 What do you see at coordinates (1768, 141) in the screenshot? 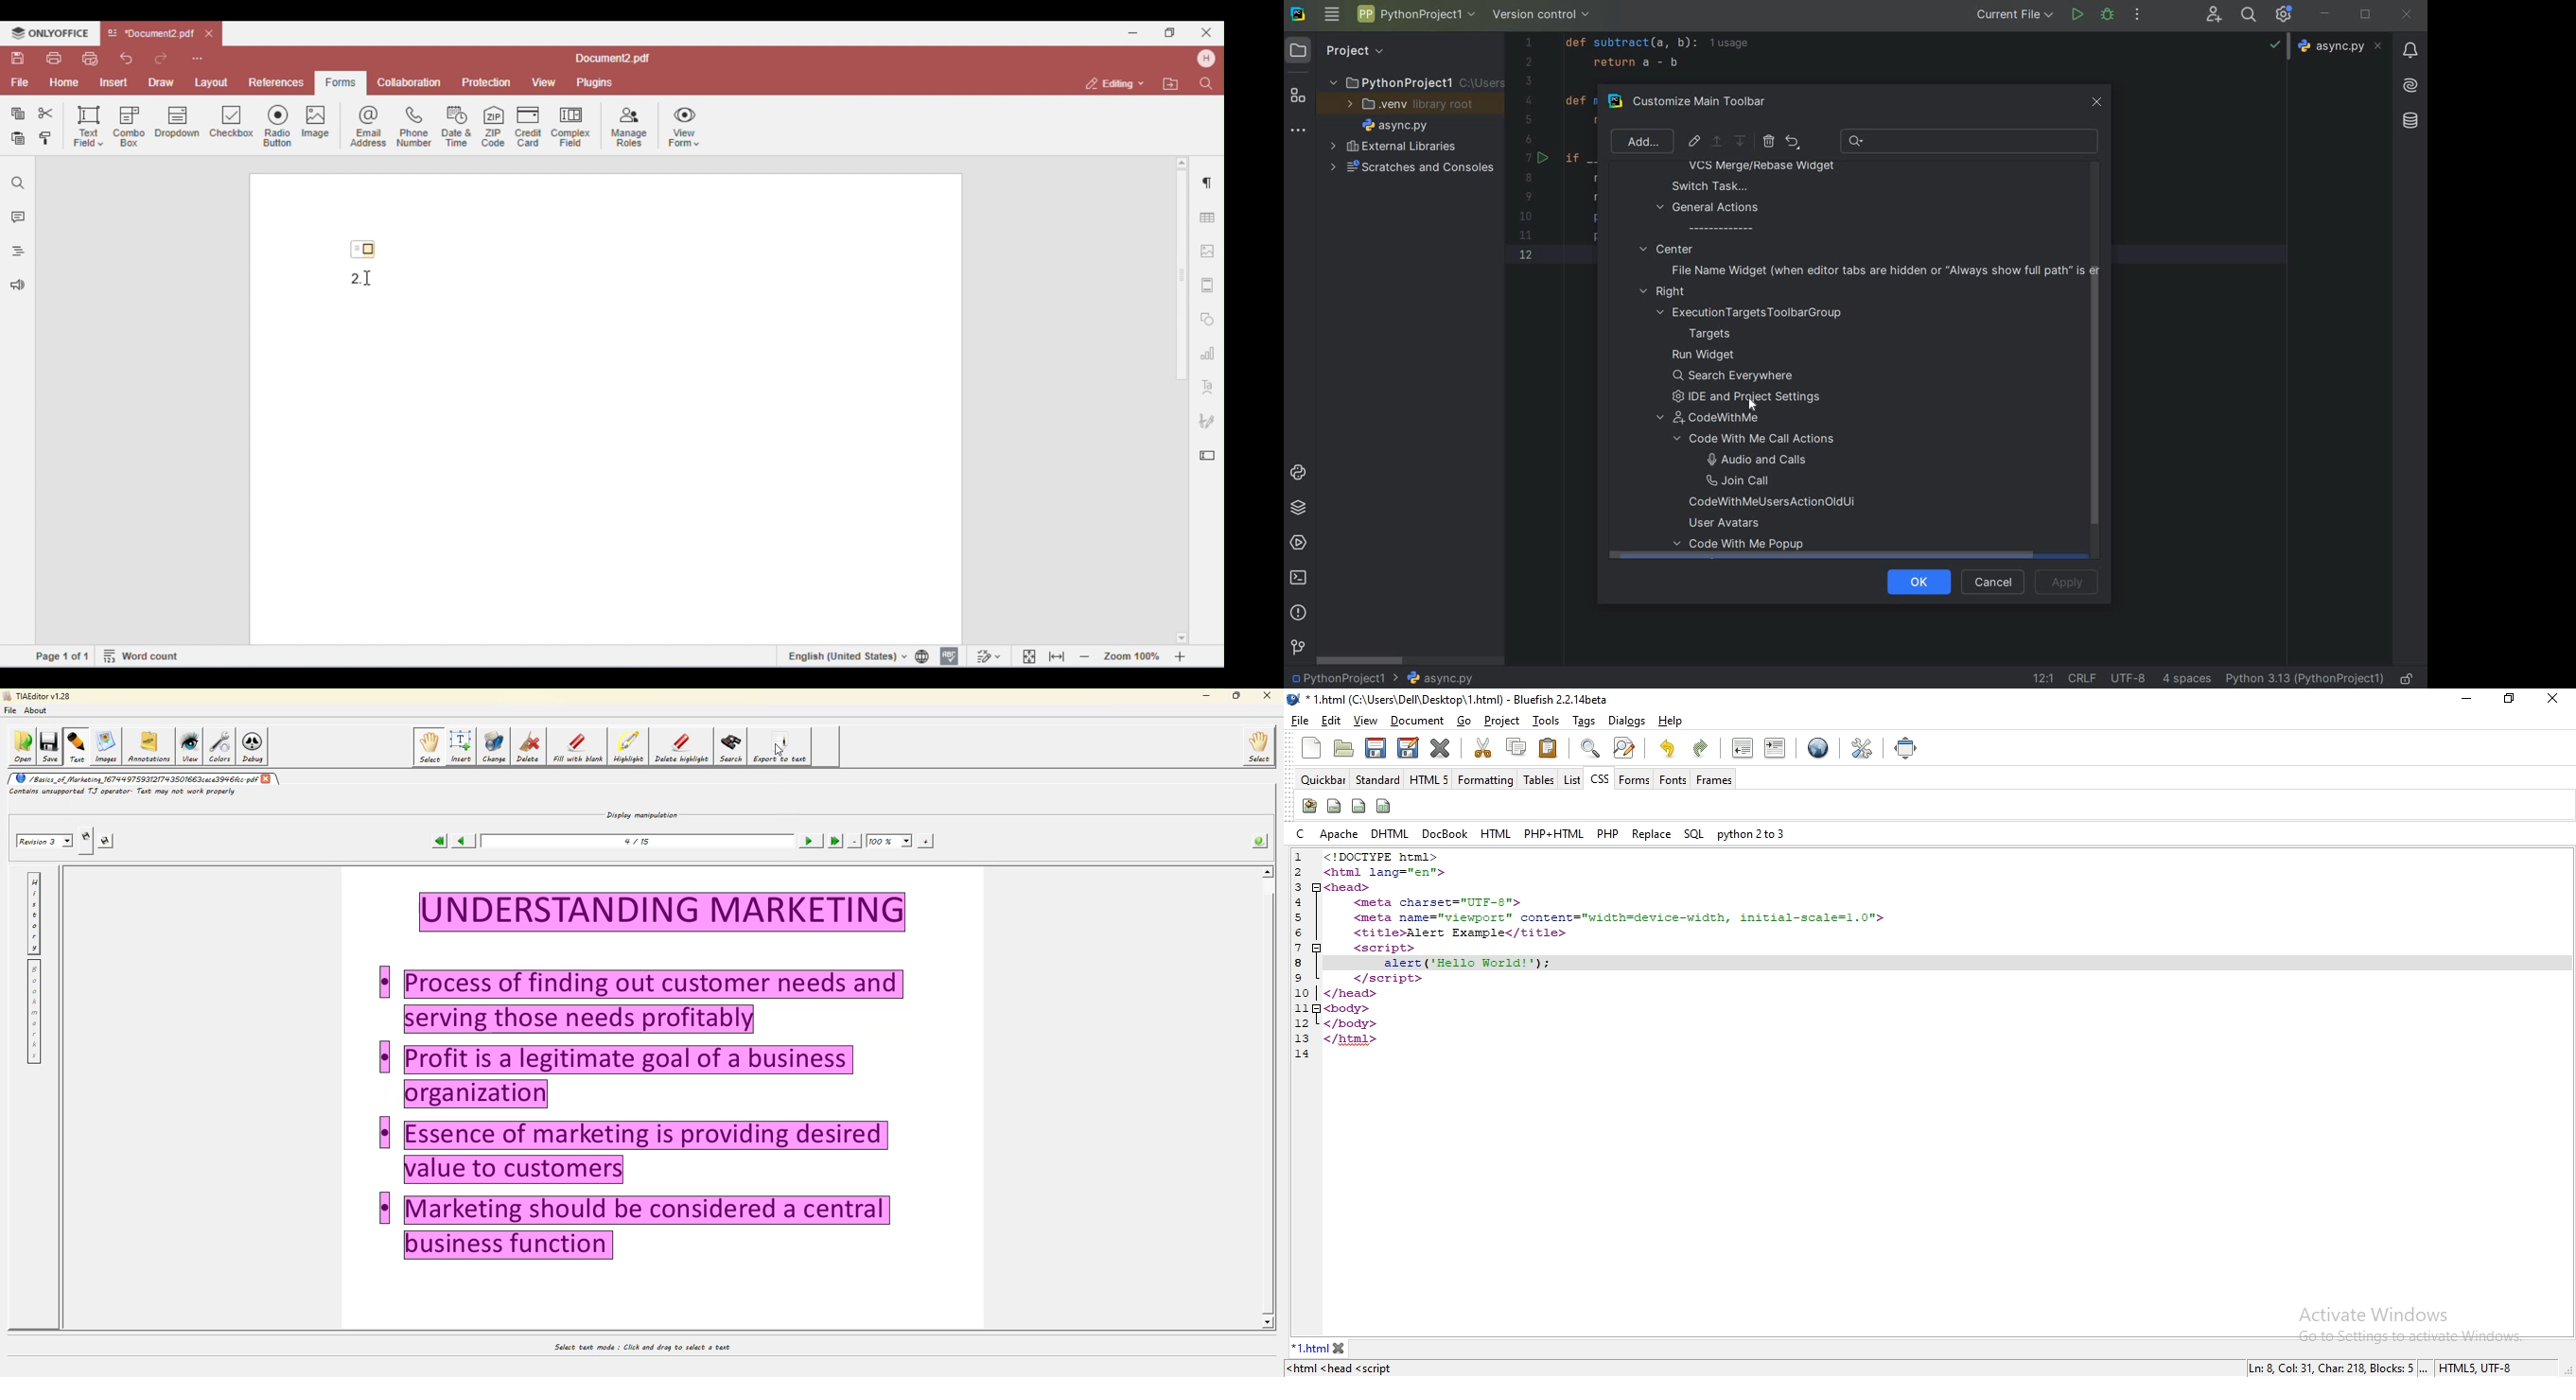
I see `REMOVE` at bounding box center [1768, 141].